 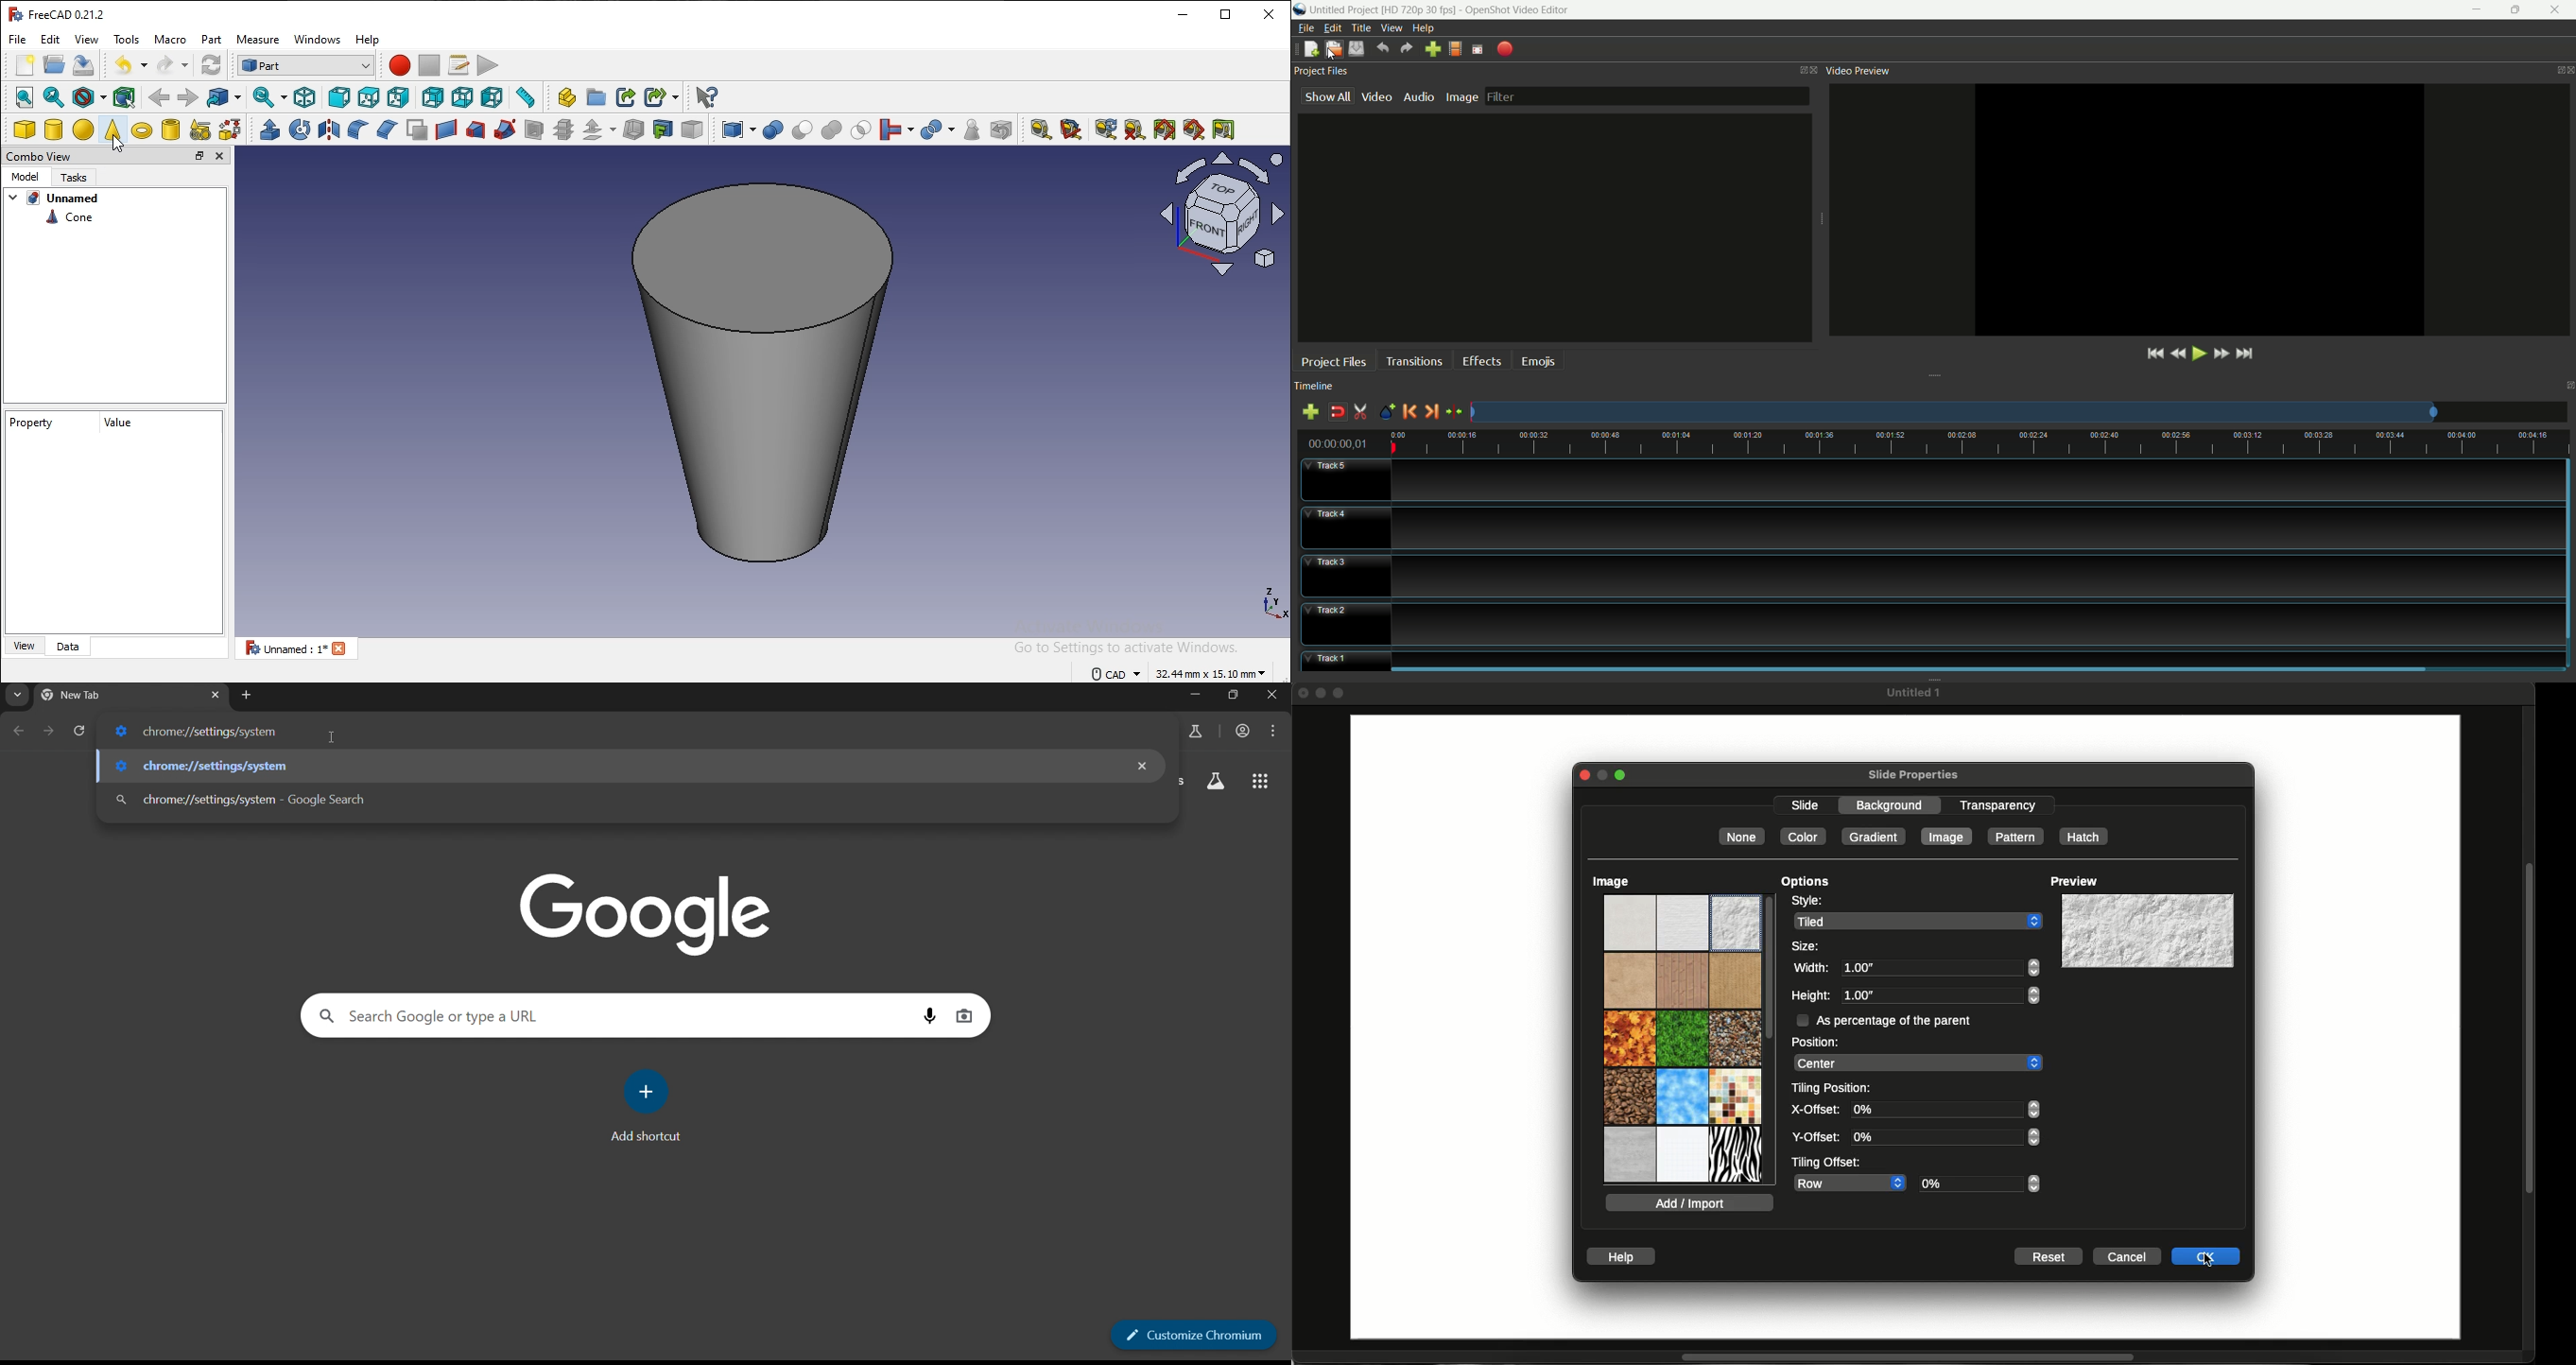 I want to click on Paper crumpled, so click(x=1817, y=942).